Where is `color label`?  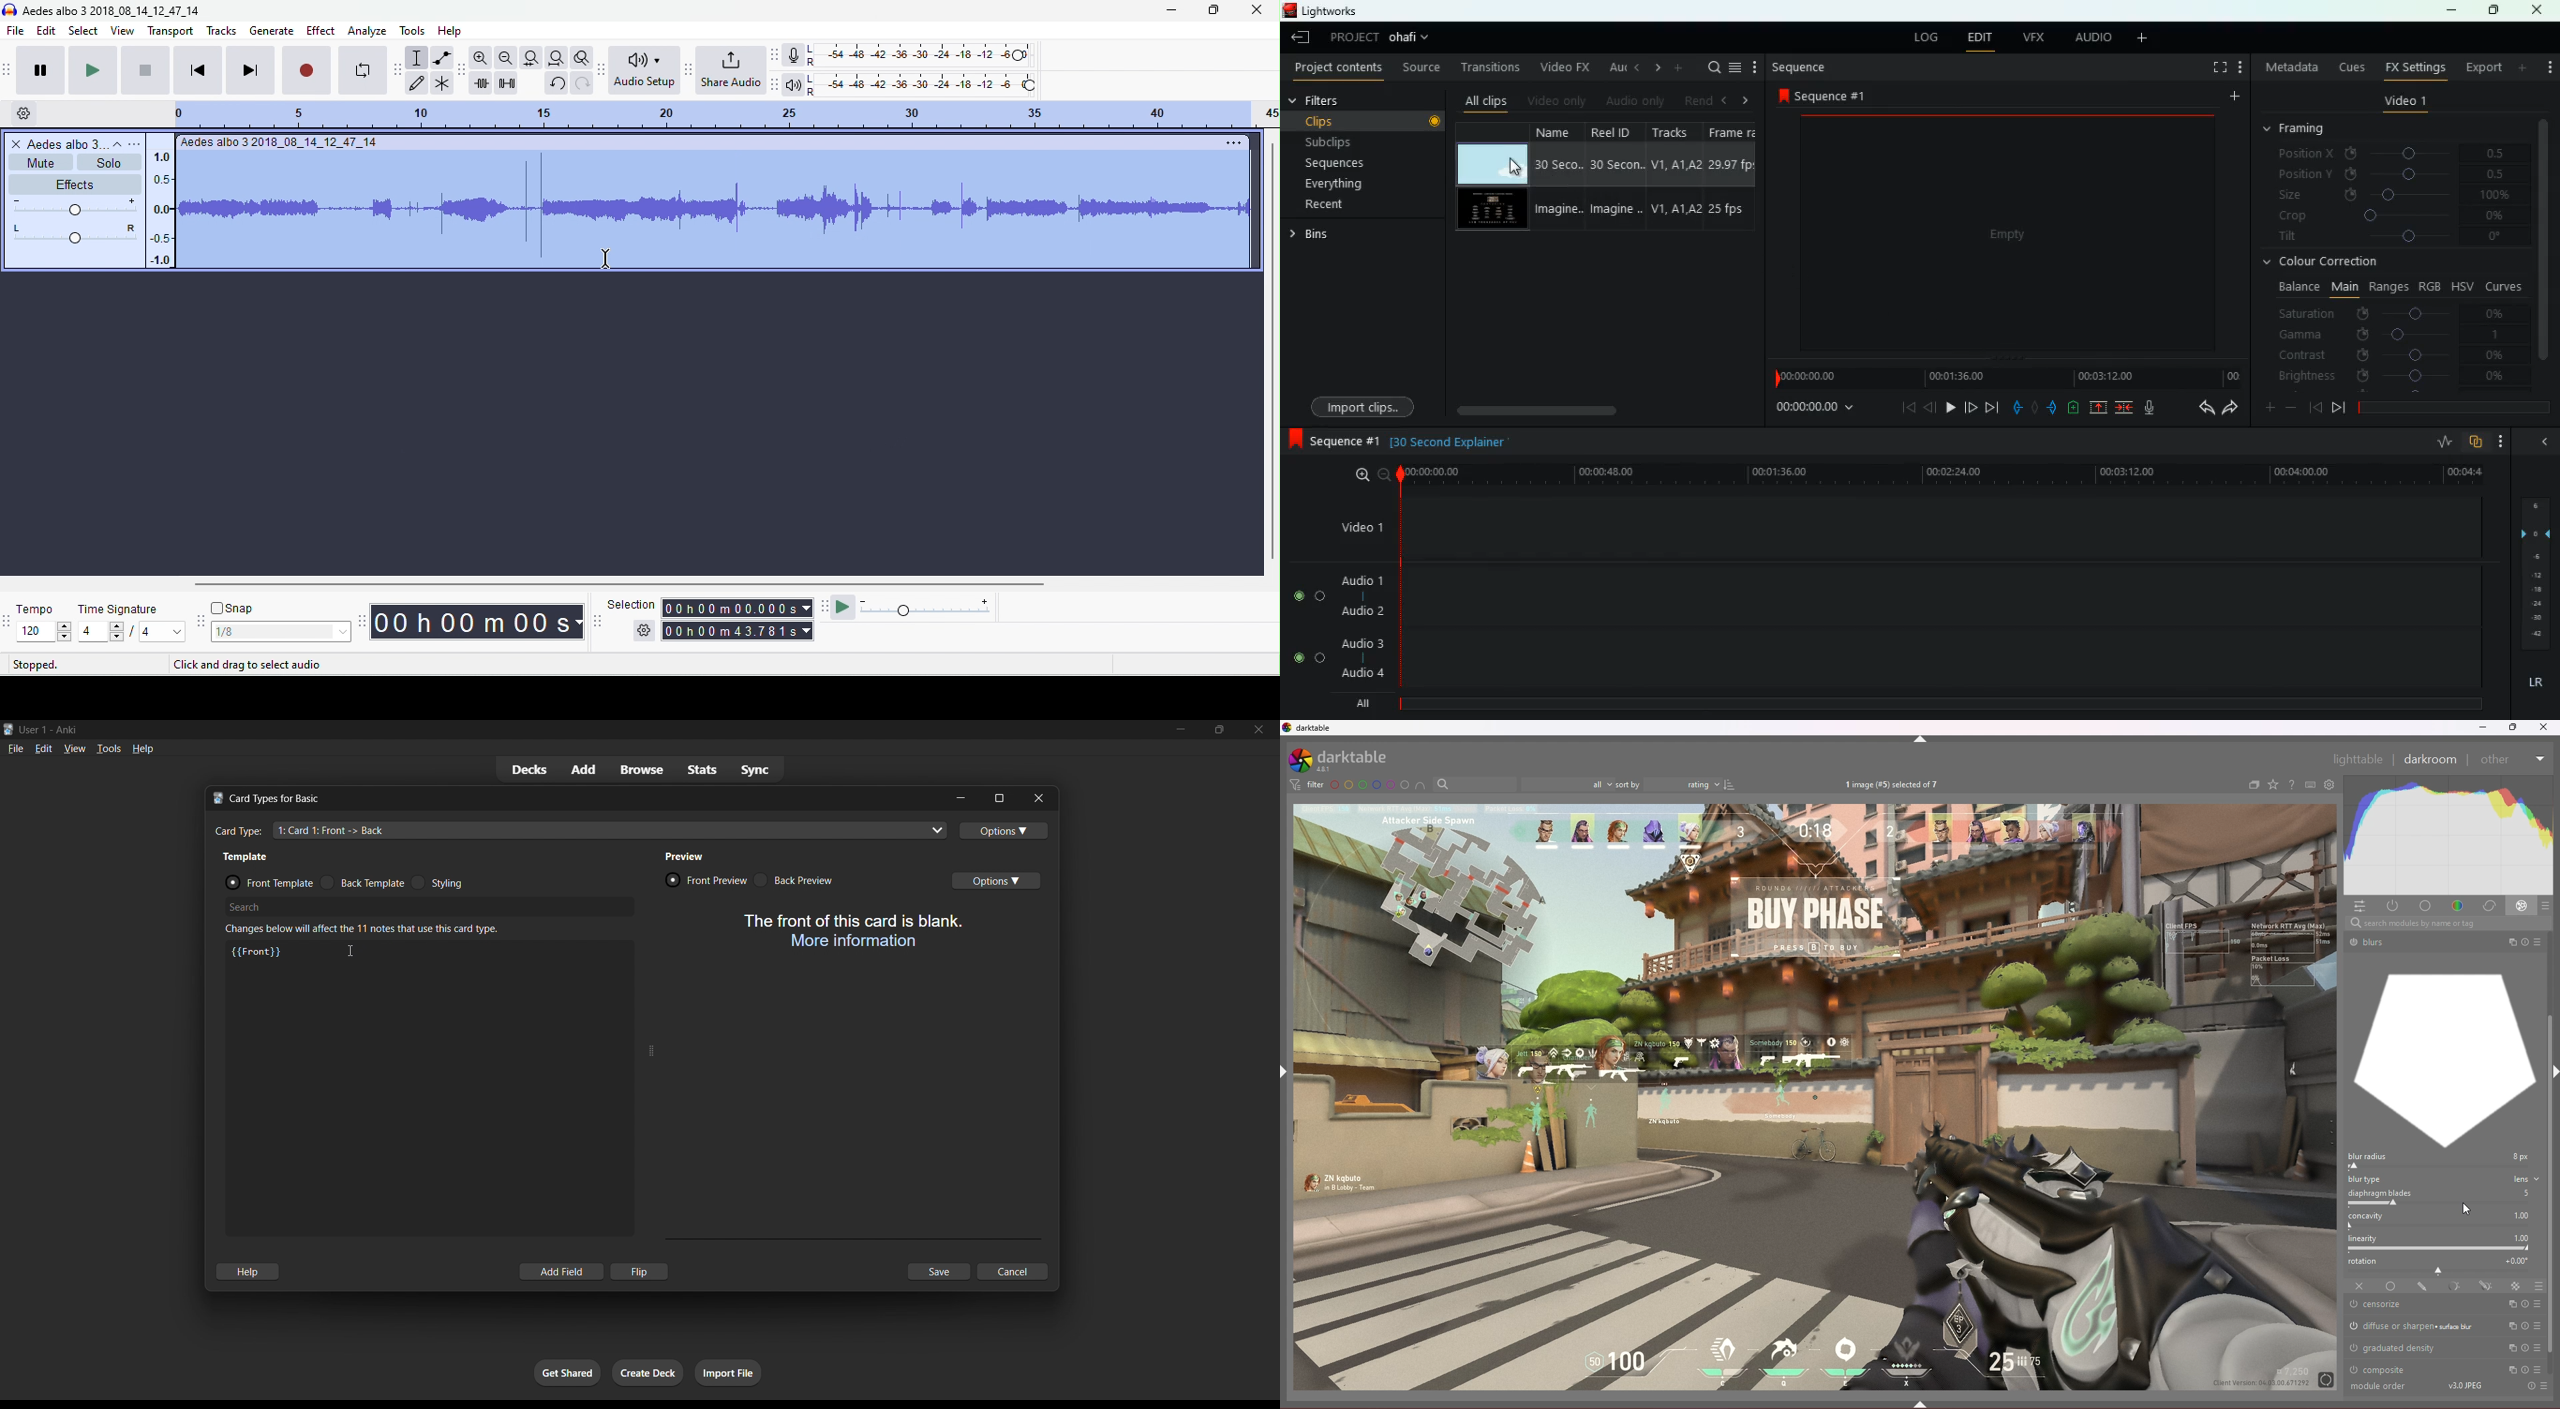
color label is located at coordinates (1369, 784).